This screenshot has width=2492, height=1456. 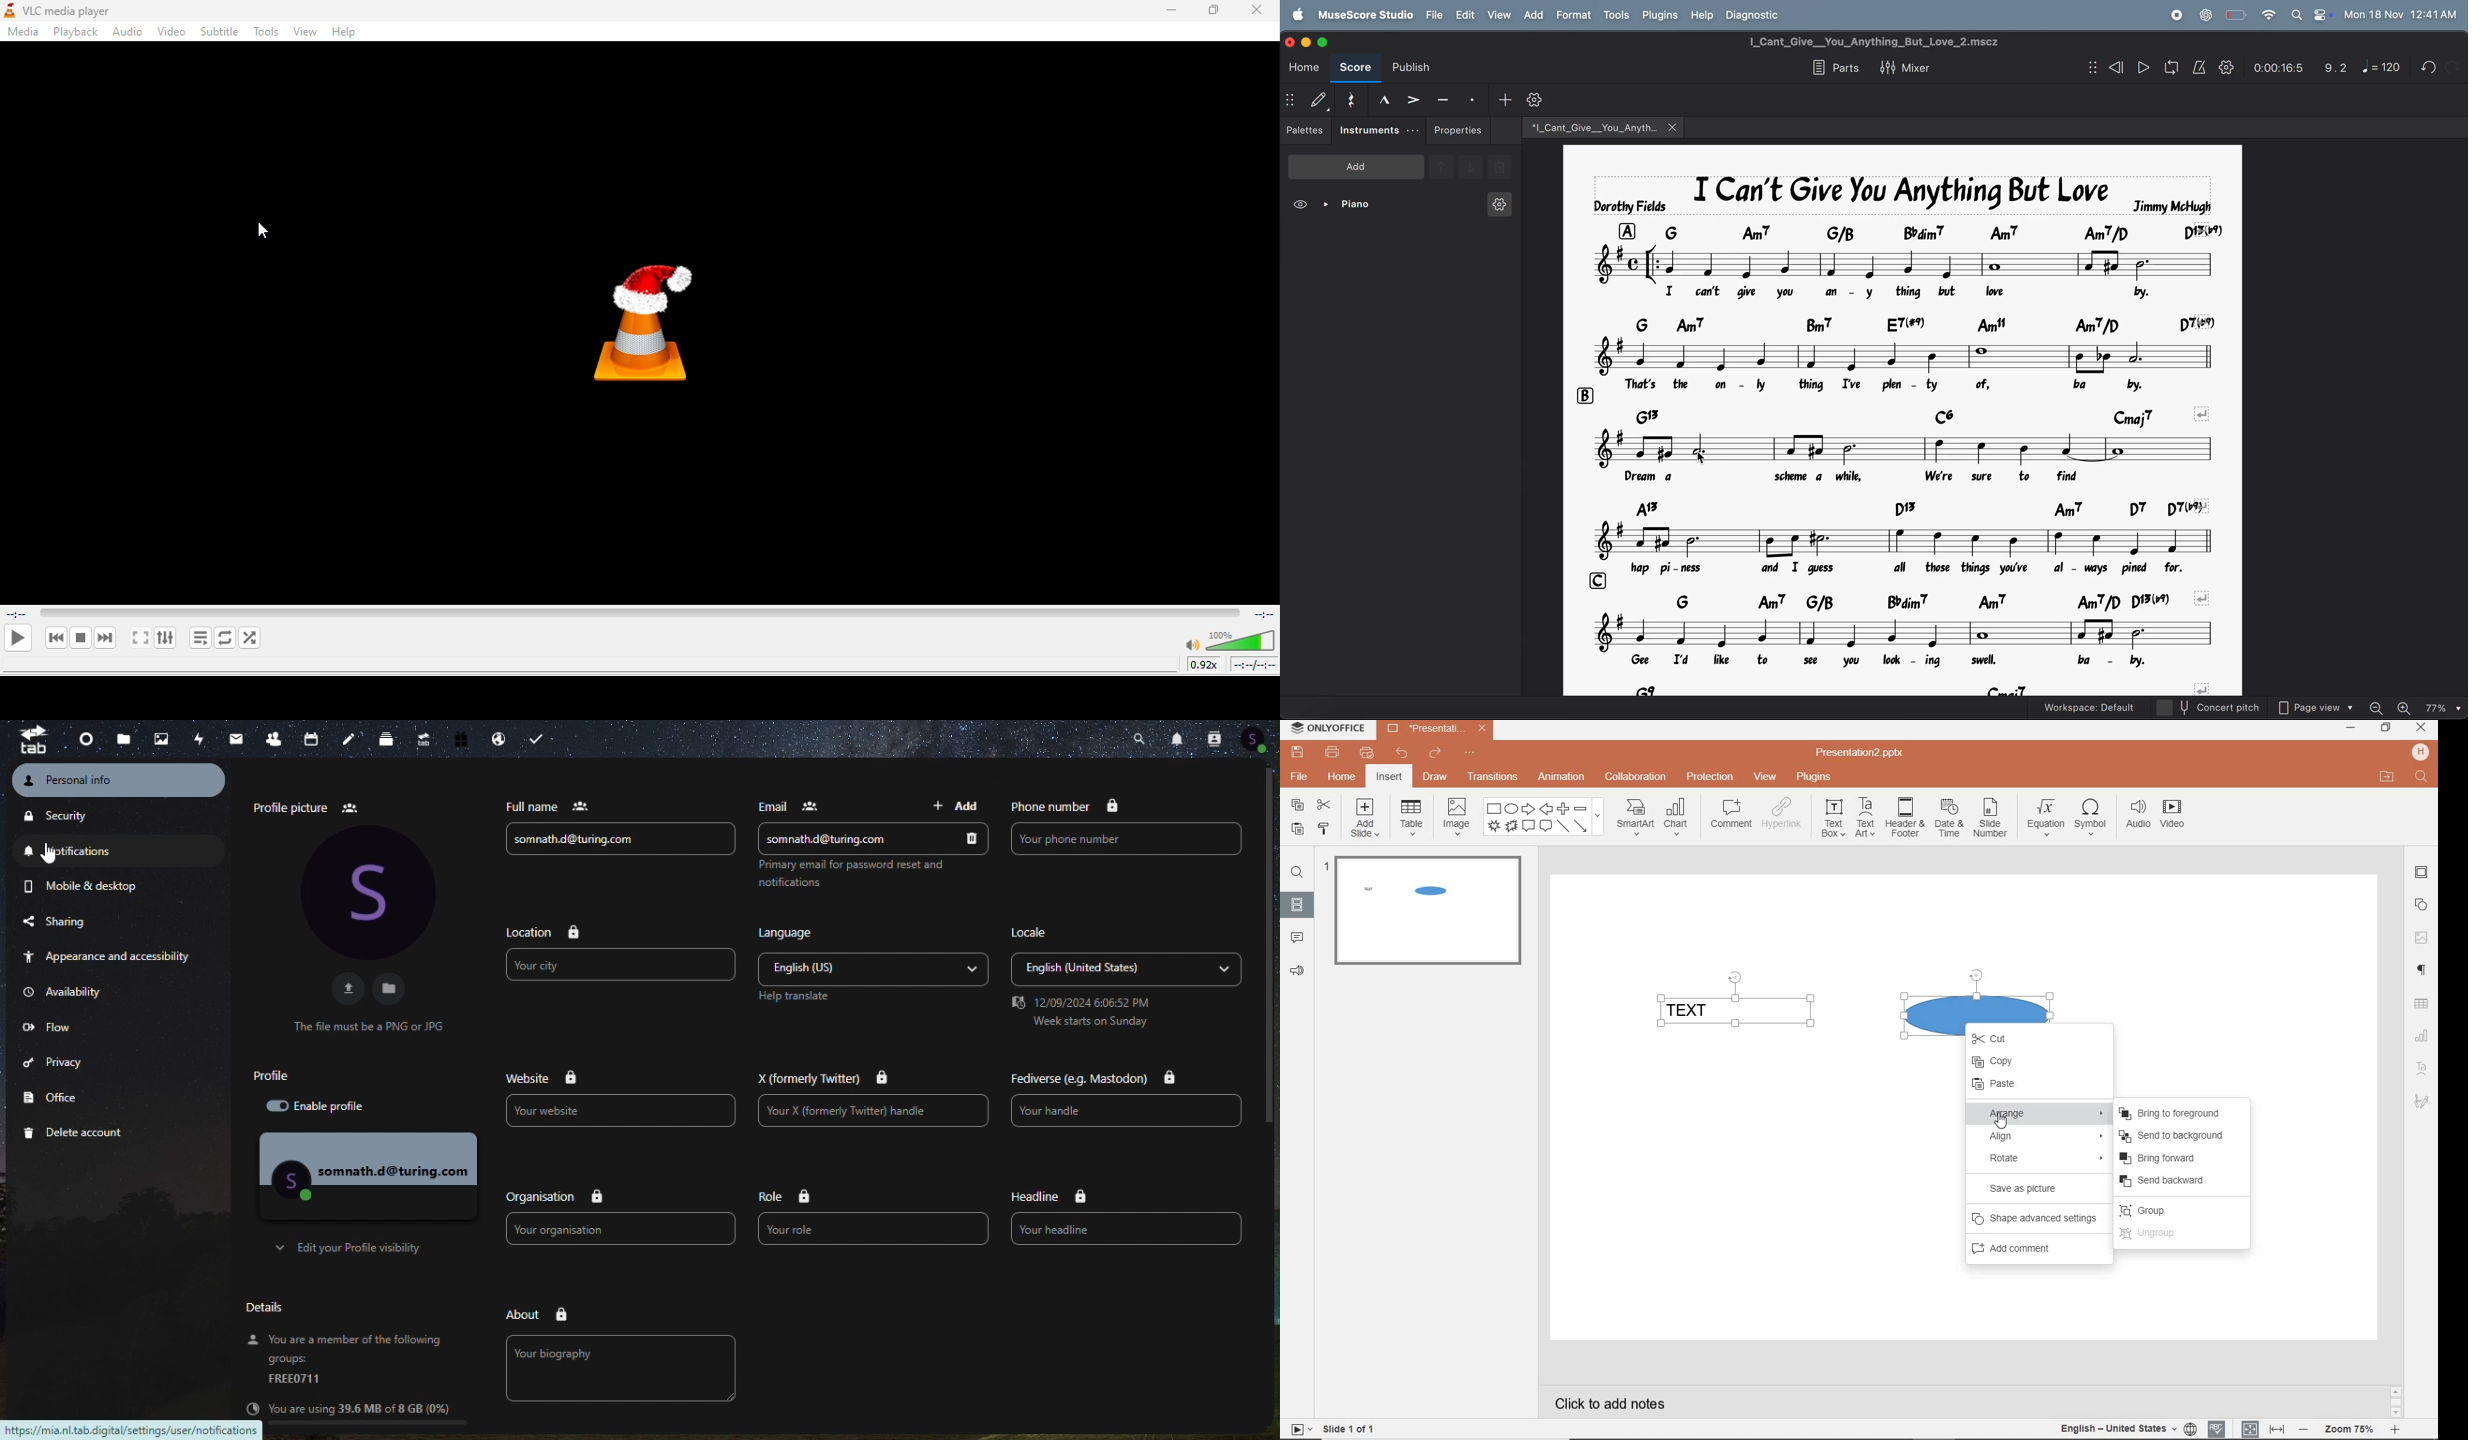 What do you see at coordinates (1902, 448) in the screenshot?
I see `notes` at bounding box center [1902, 448].